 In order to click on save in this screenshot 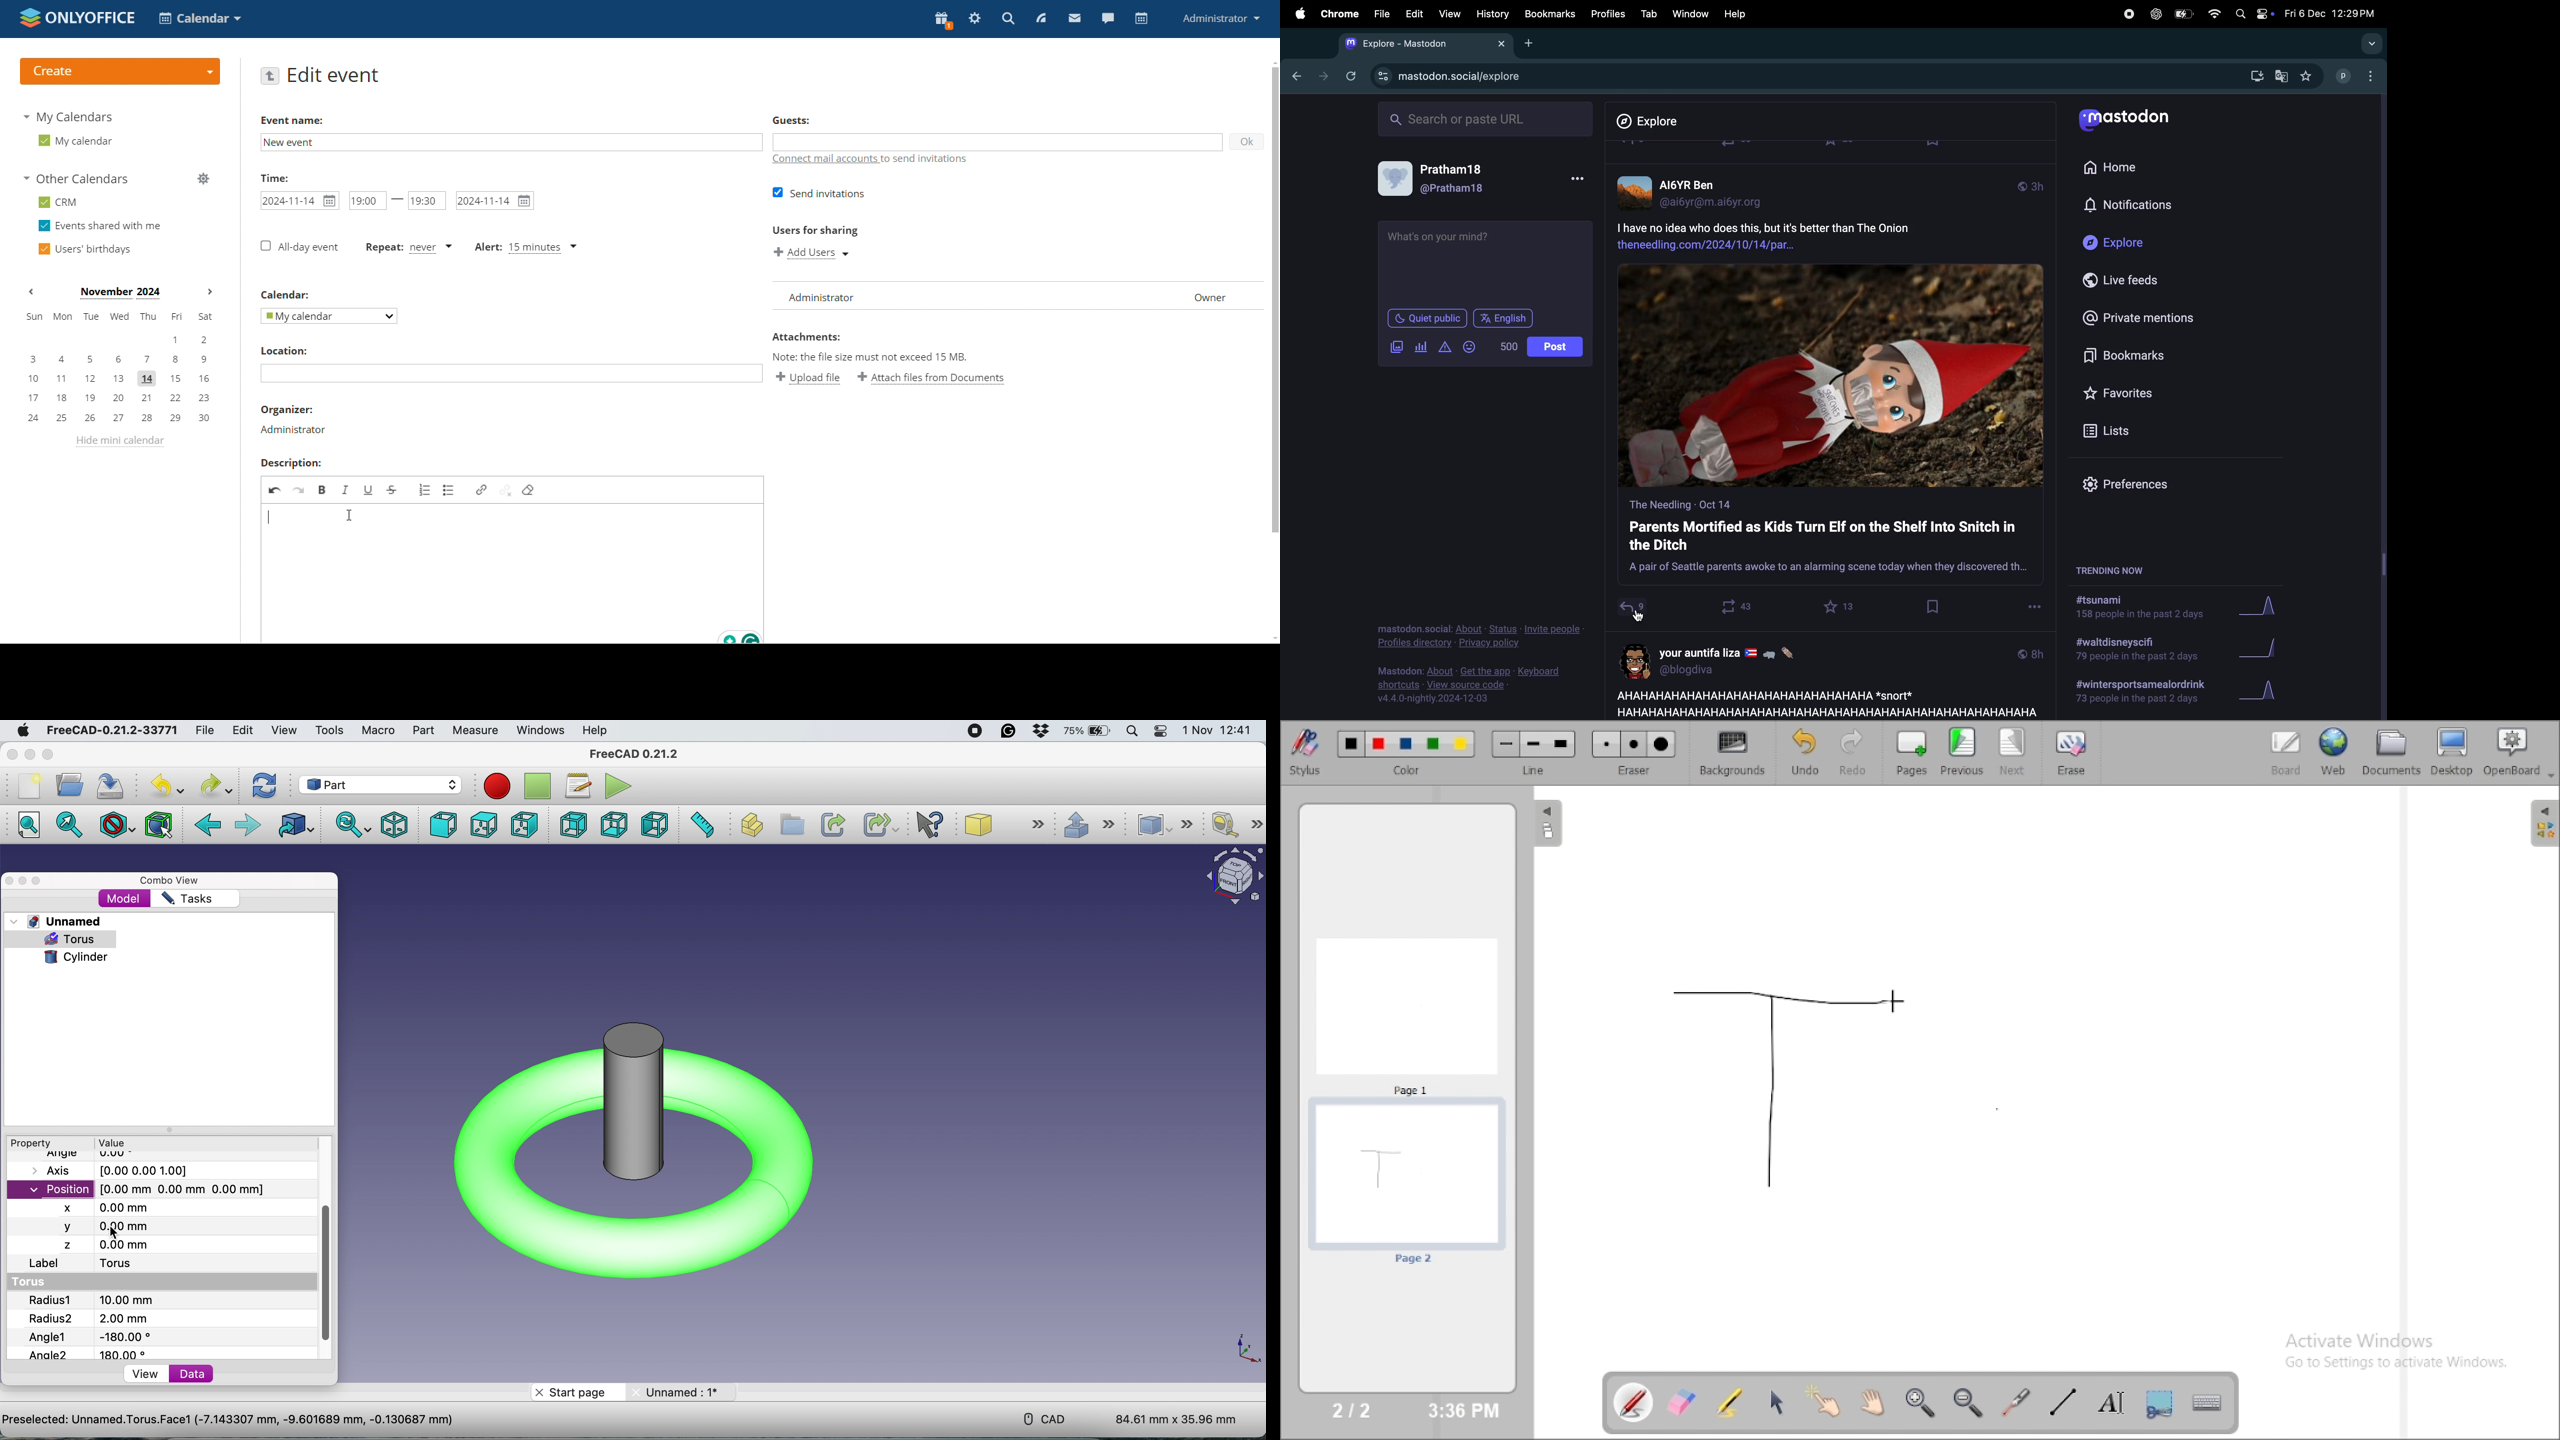, I will do `click(107, 787)`.